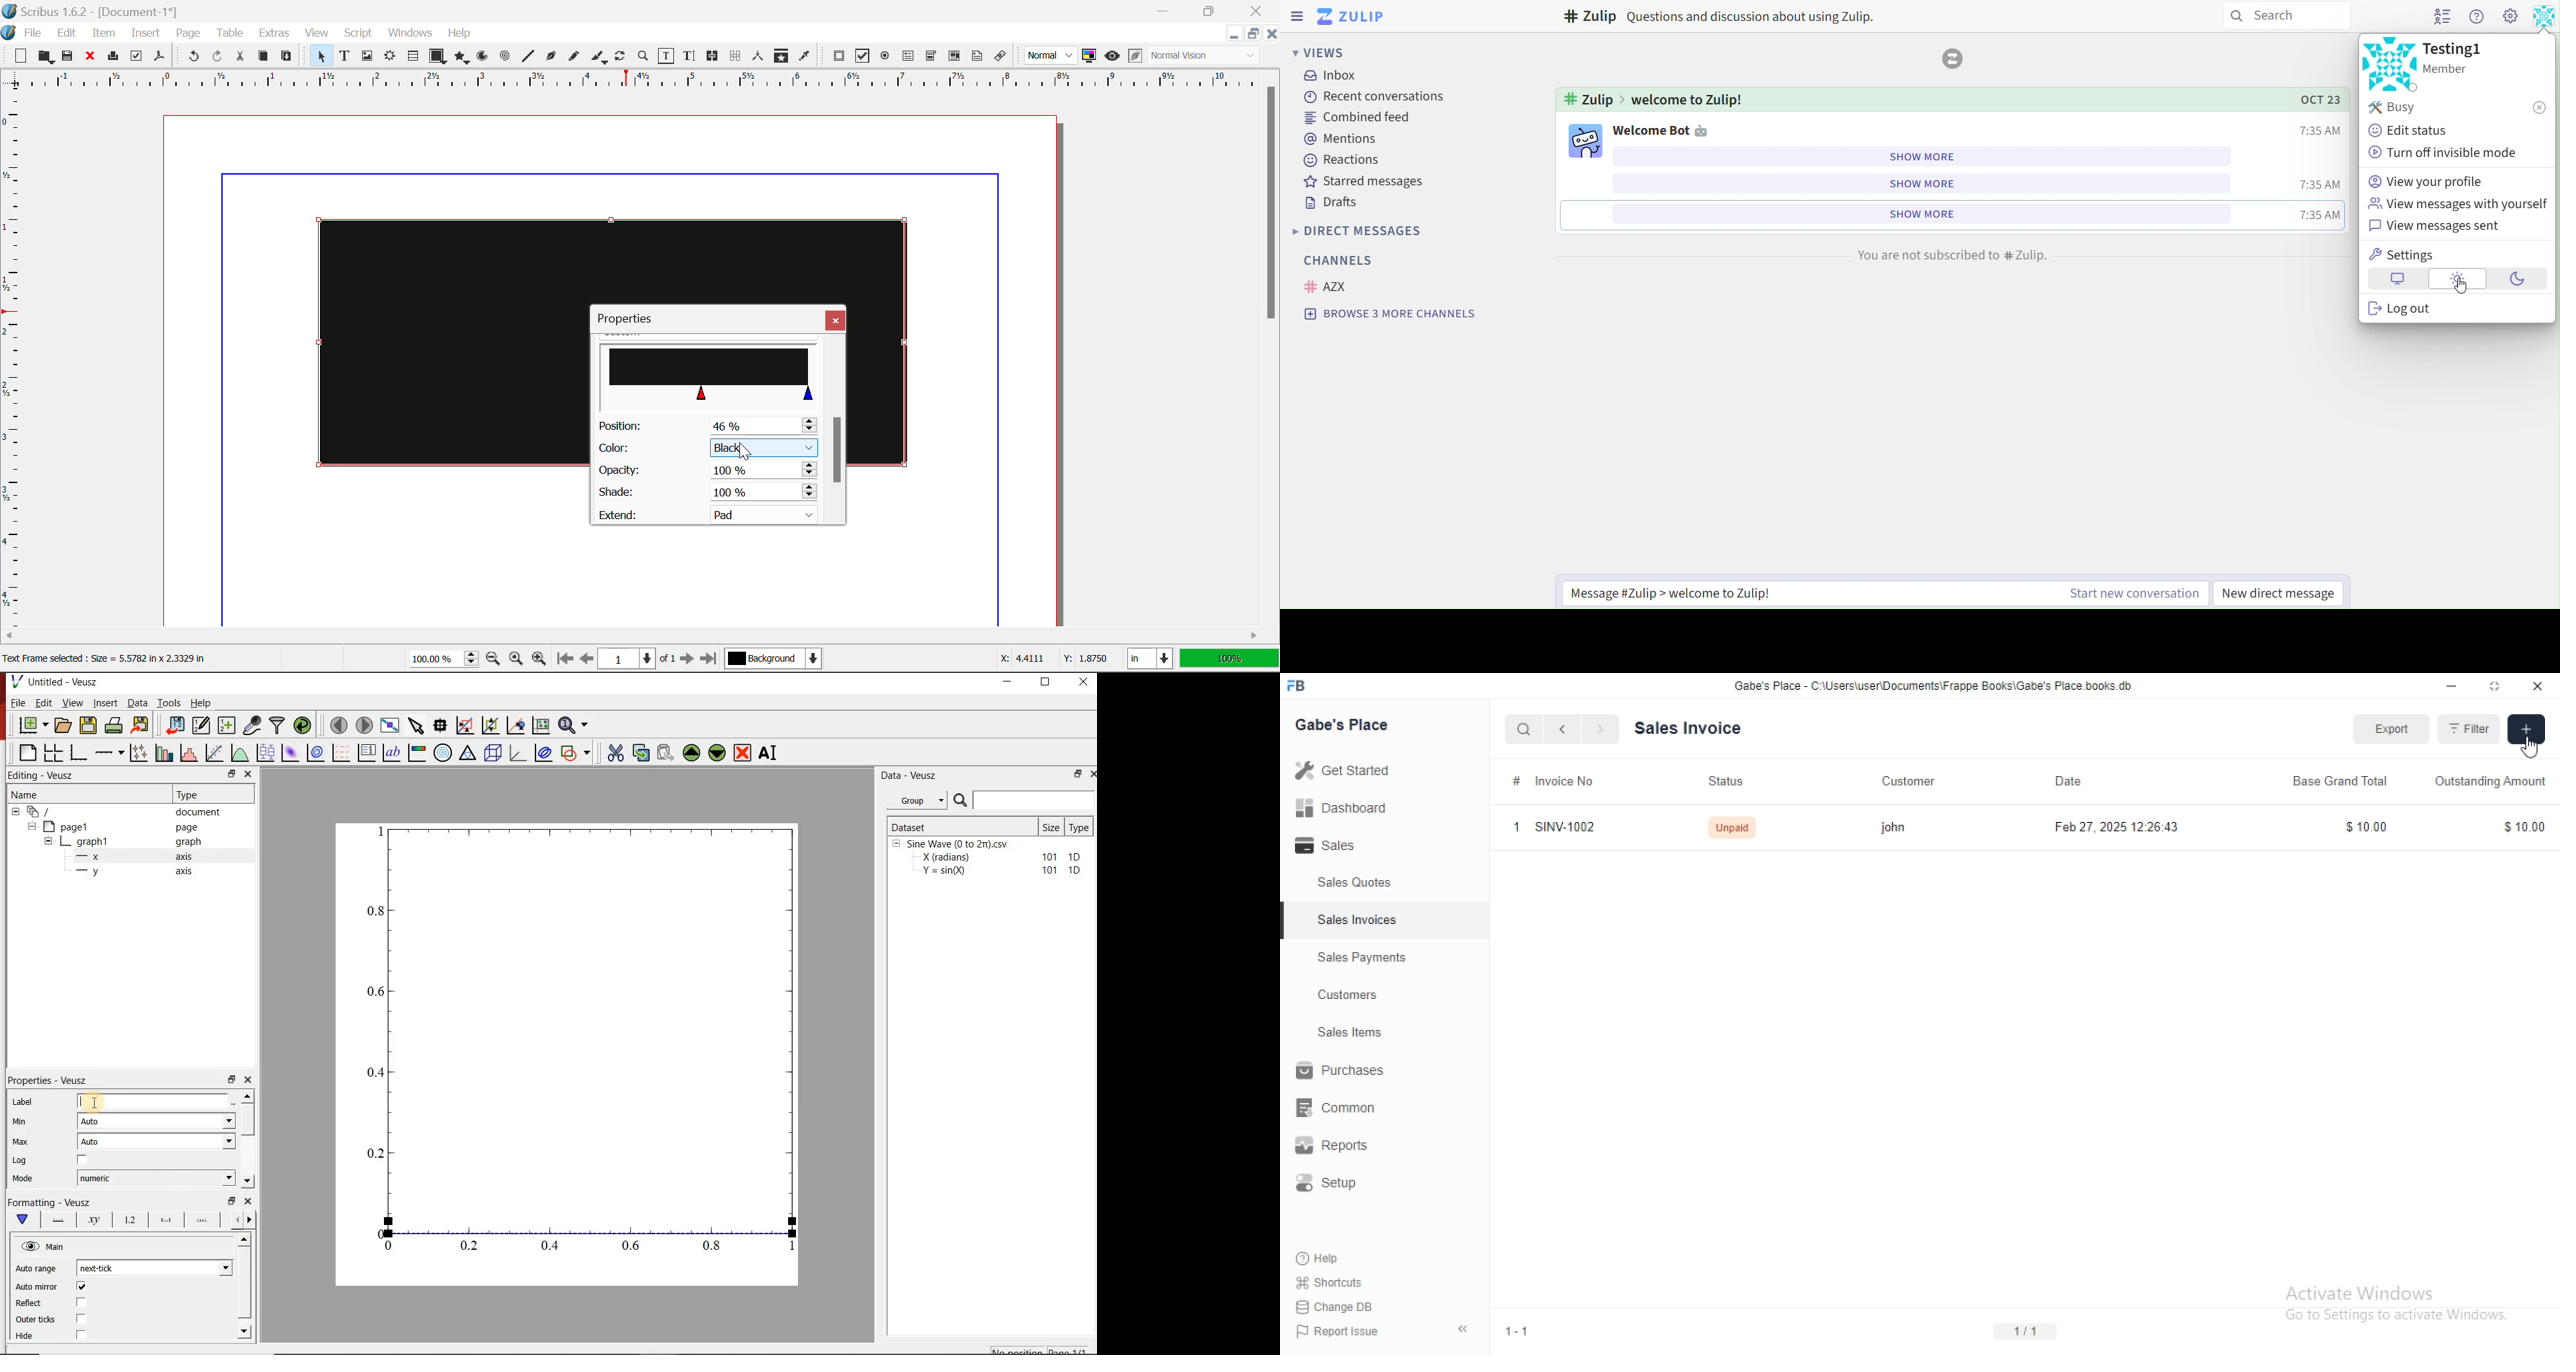  Describe the element at coordinates (359, 33) in the screenshot. I see `Script` at that location.